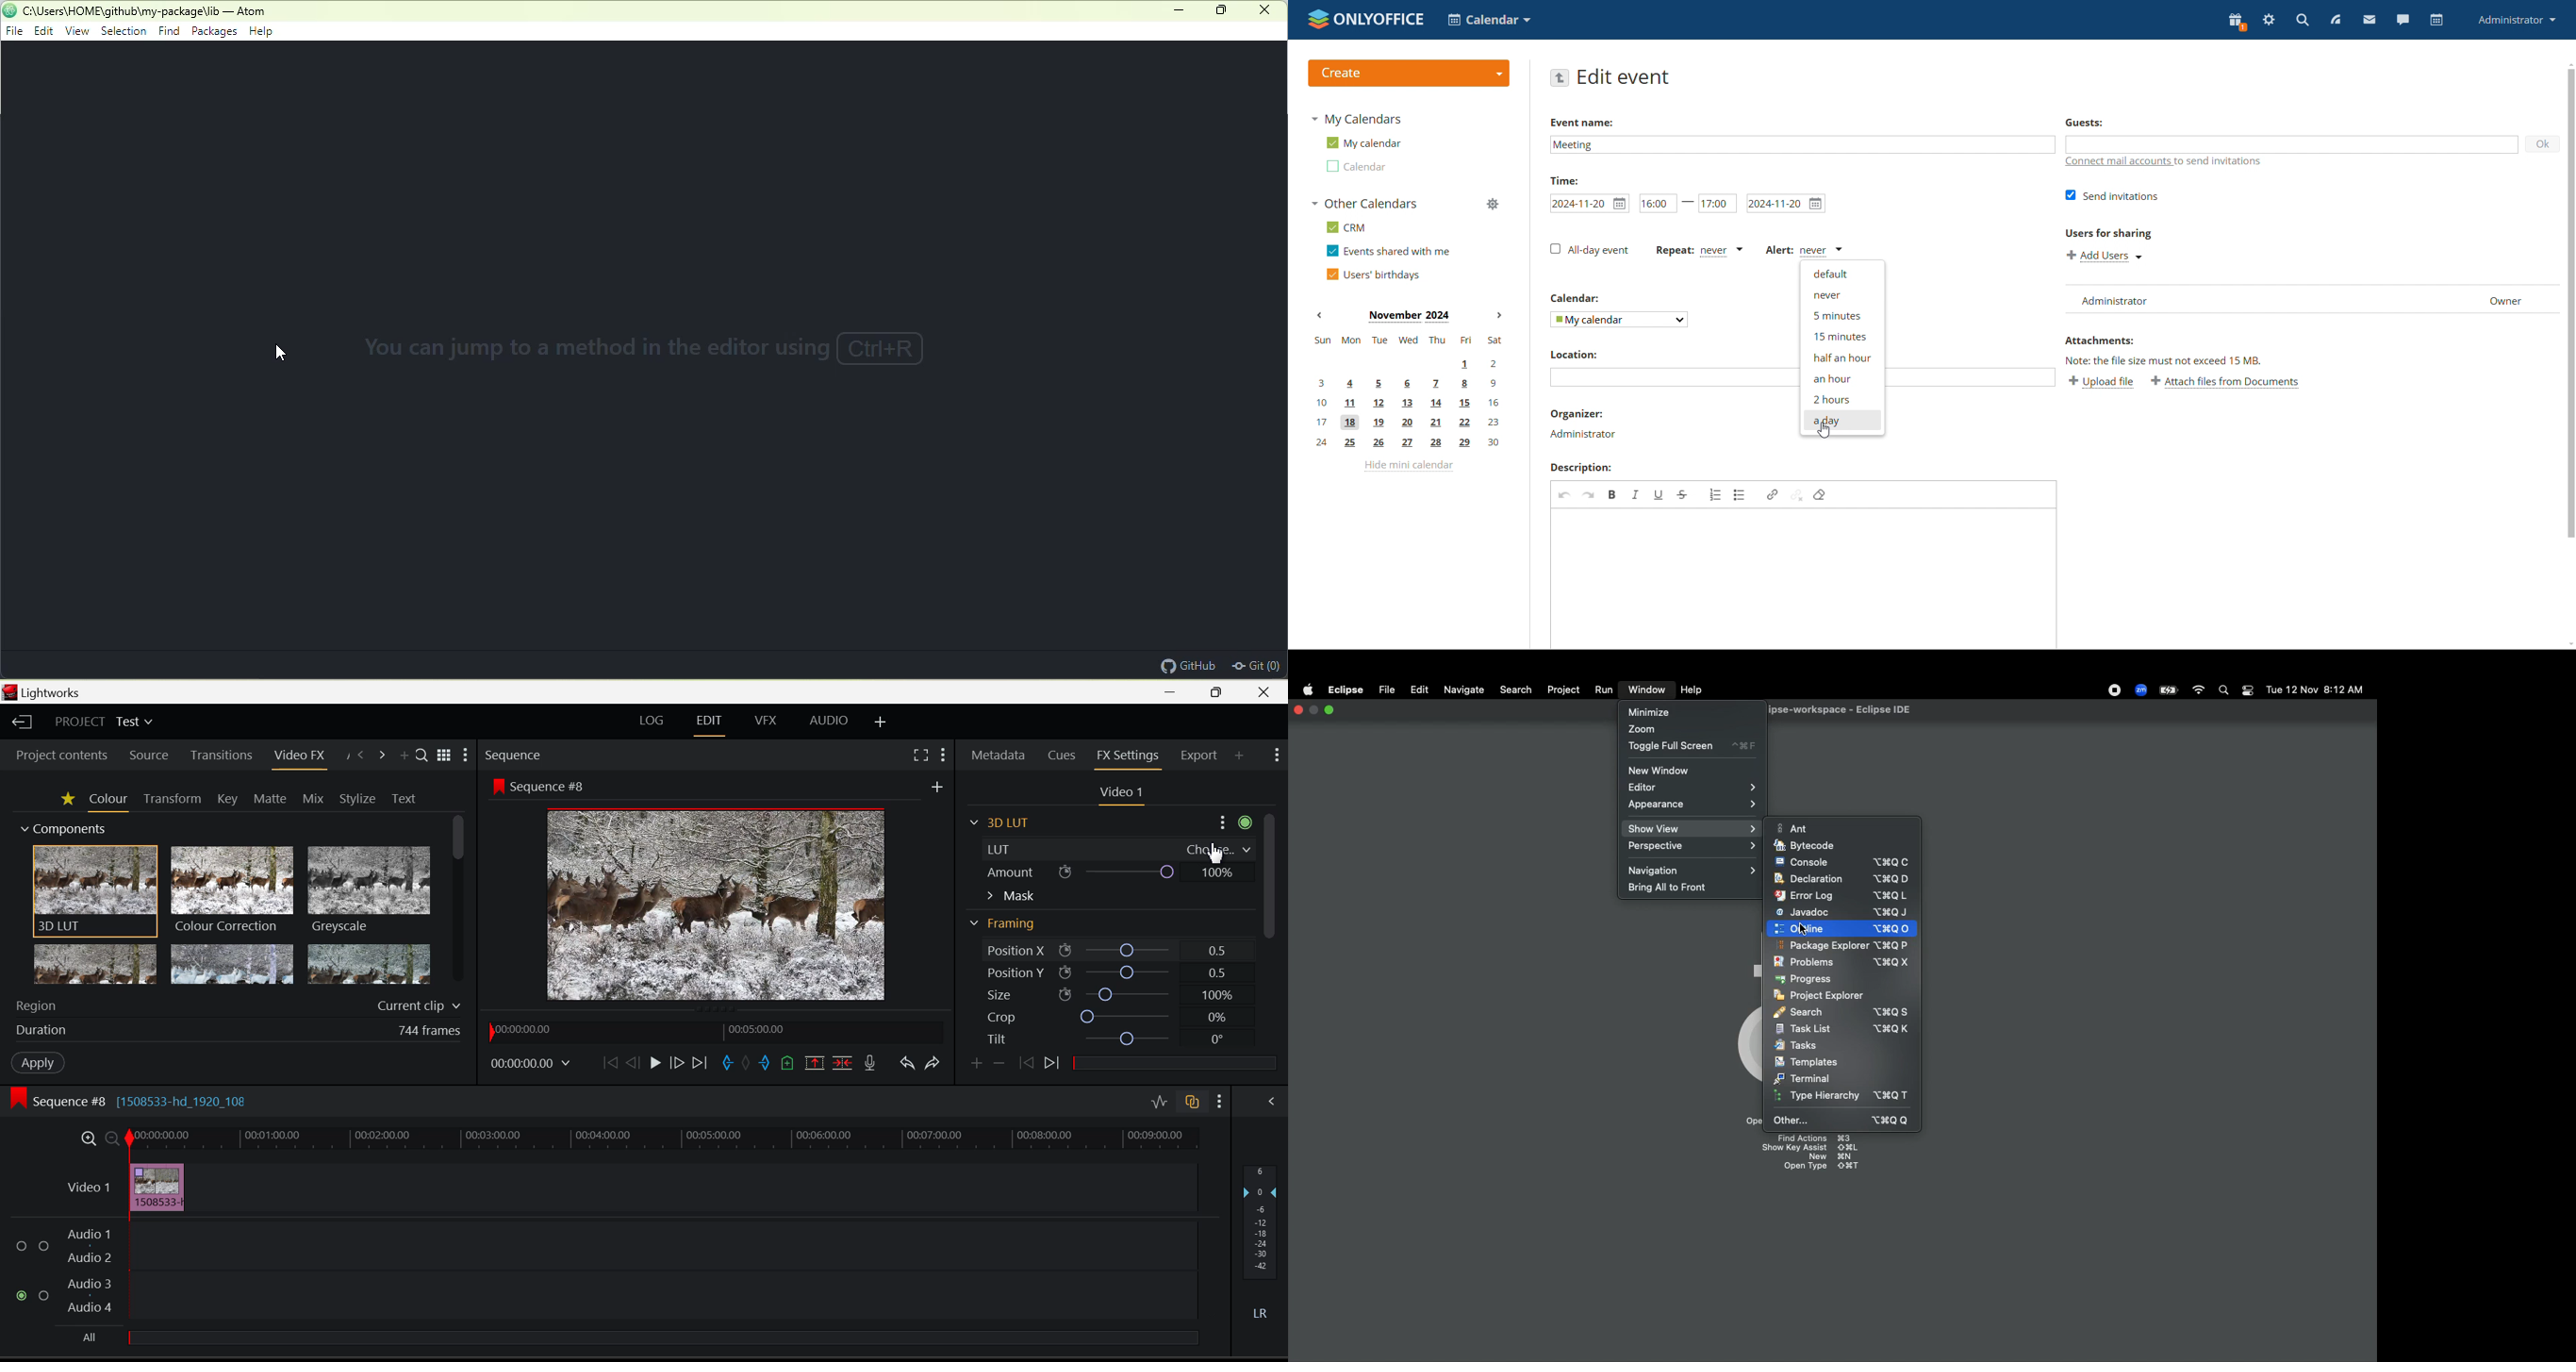  What do you see at coordinates (639, 1337) in the screenshot?
I see `All` at bounding box center [639, 1337].